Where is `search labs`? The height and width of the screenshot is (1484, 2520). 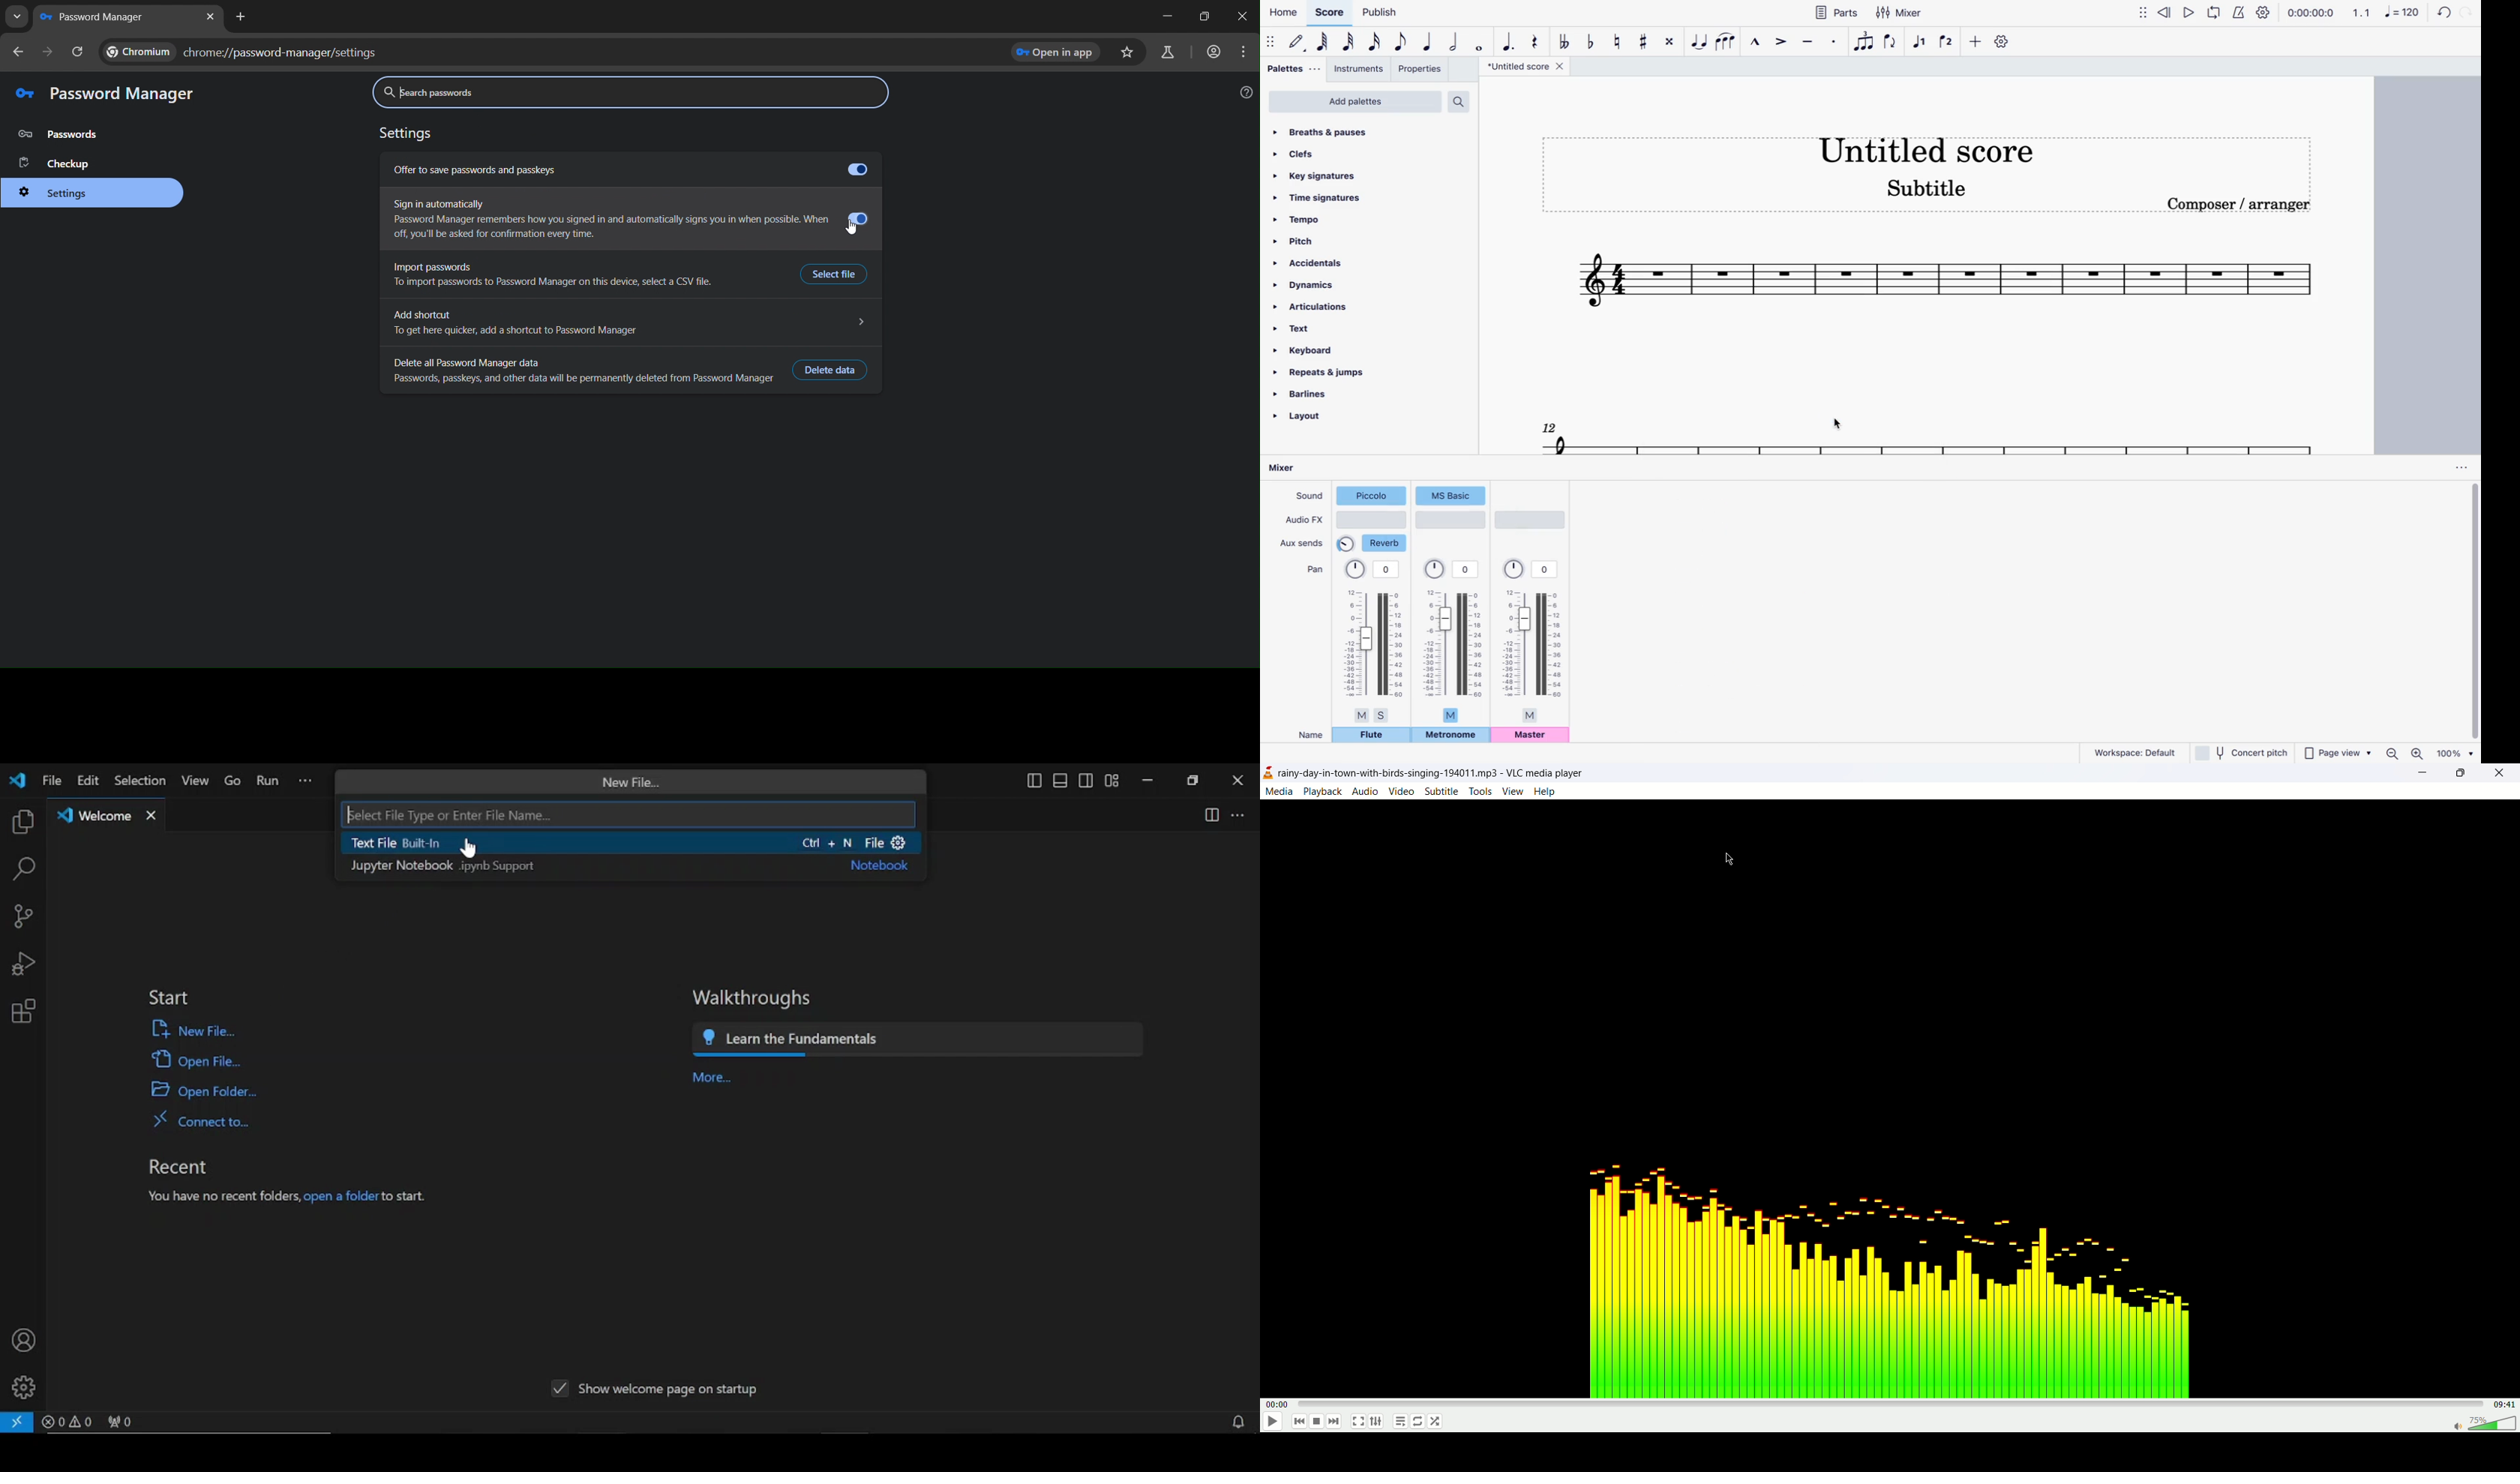 search labs is located at coordinates (1170, 52).